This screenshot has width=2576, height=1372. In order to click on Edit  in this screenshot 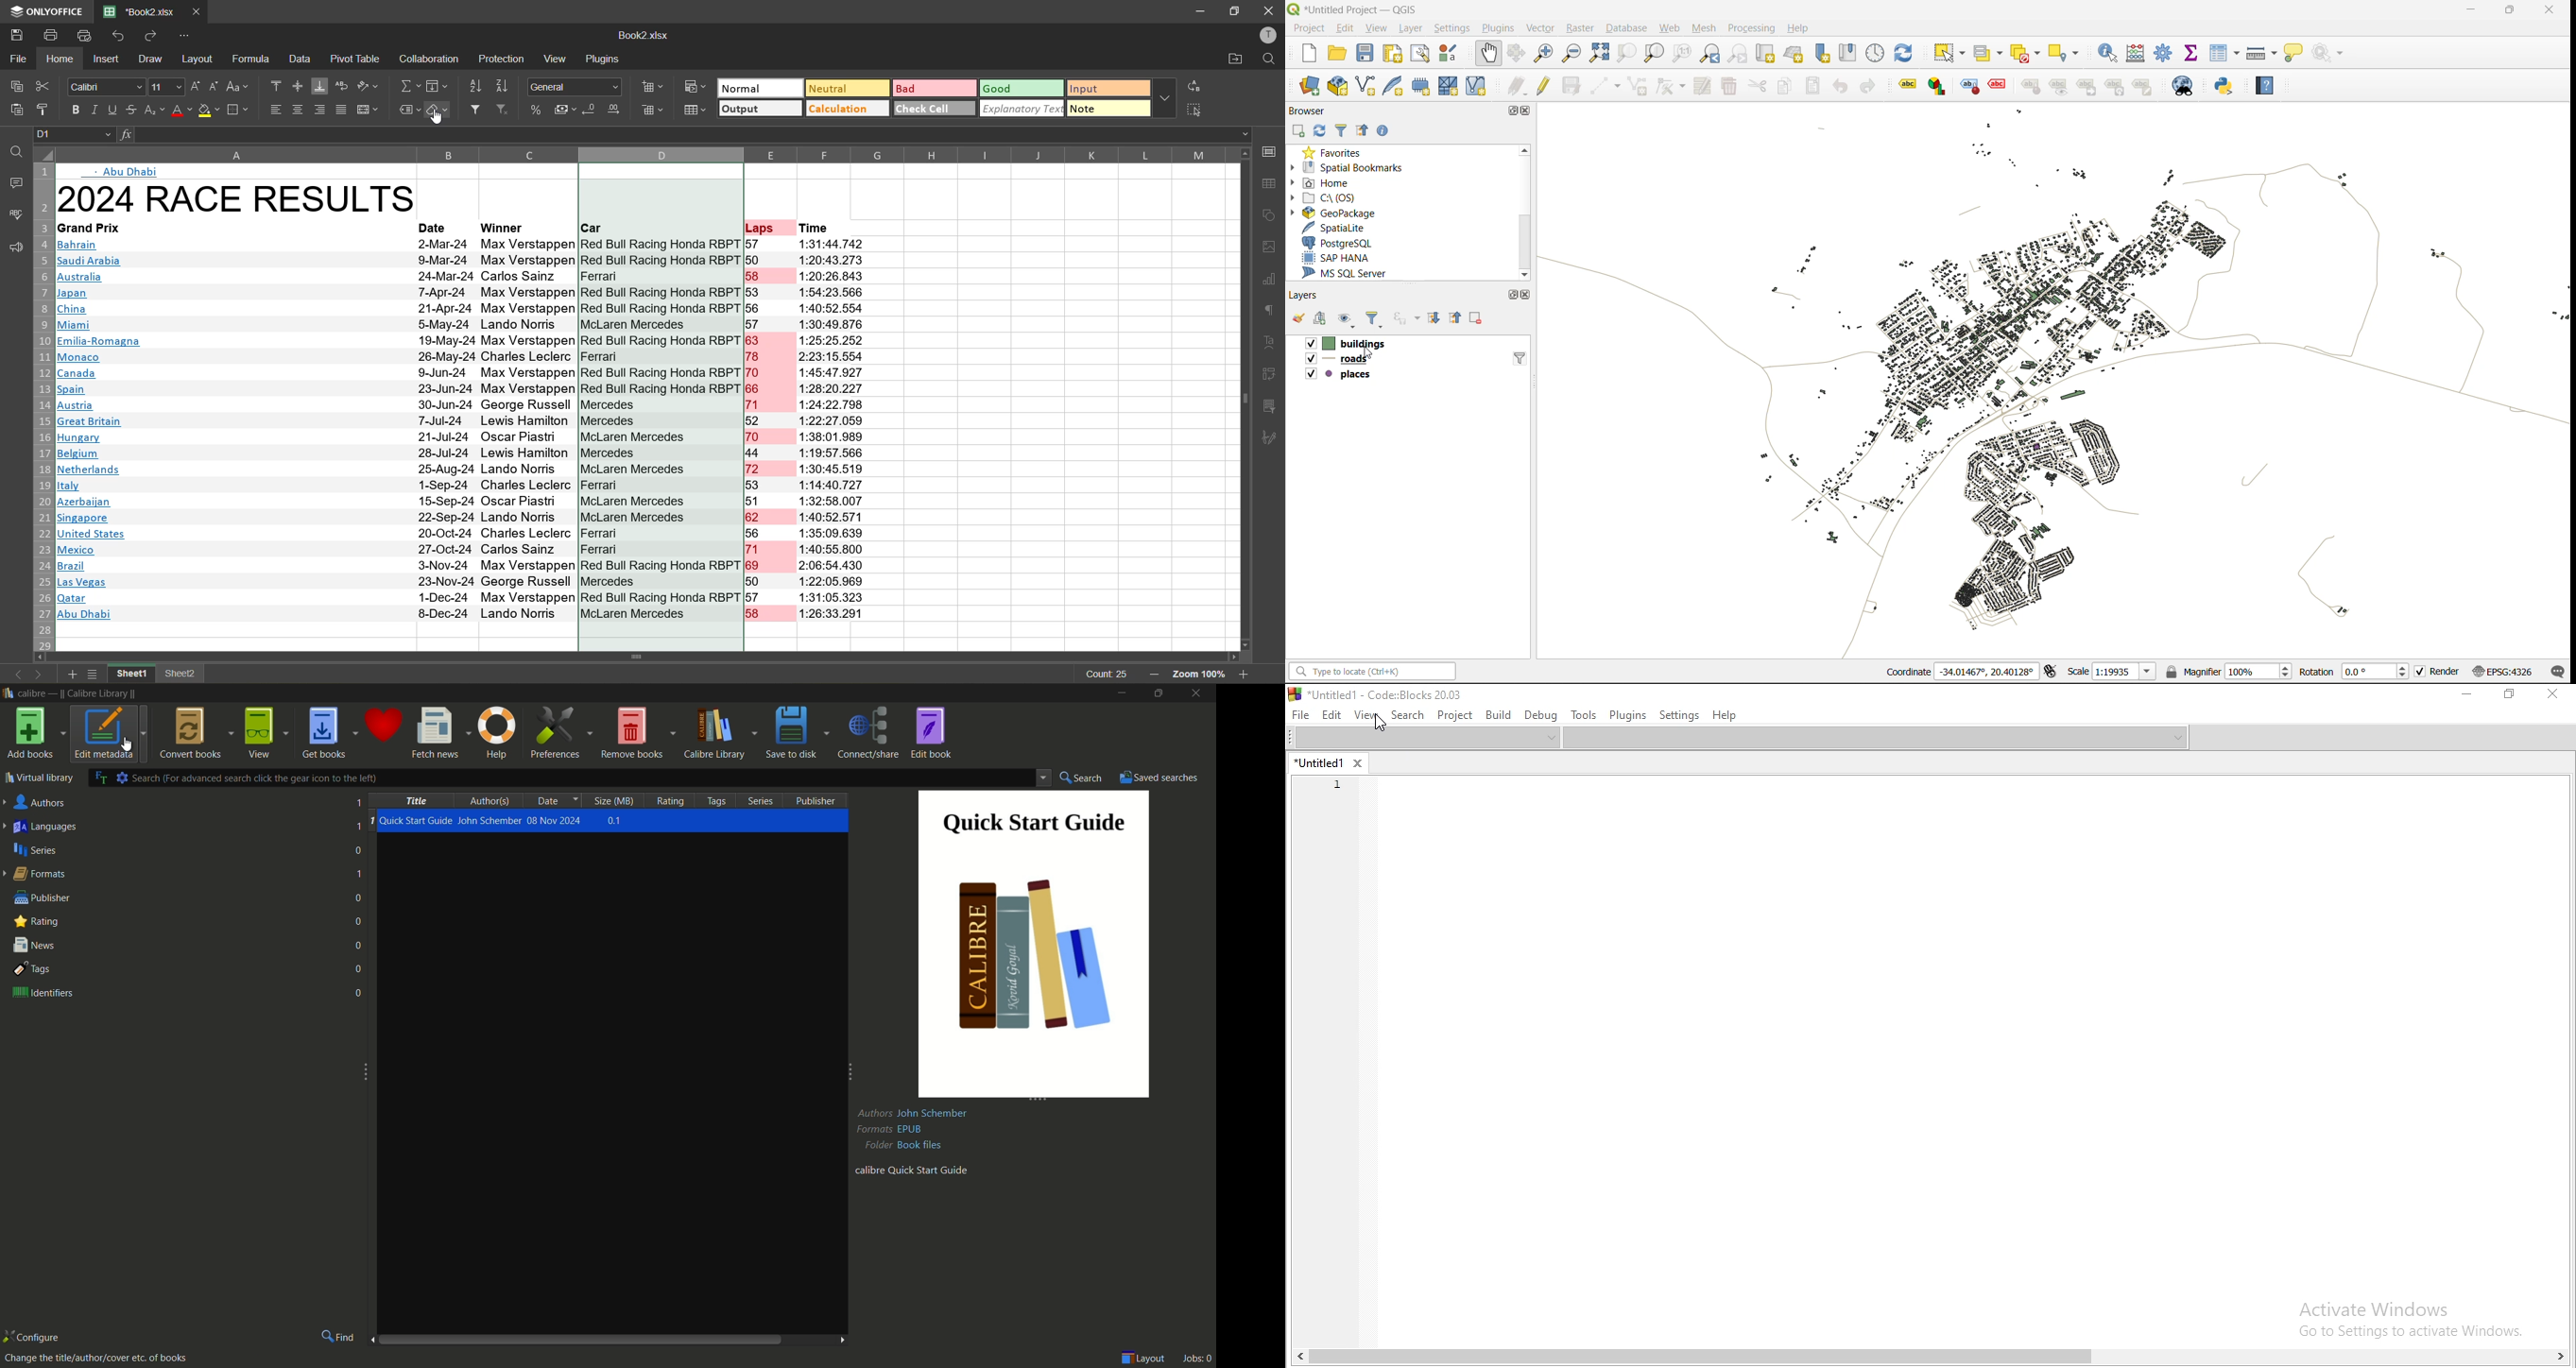, I will do `click(1332, 715)`.